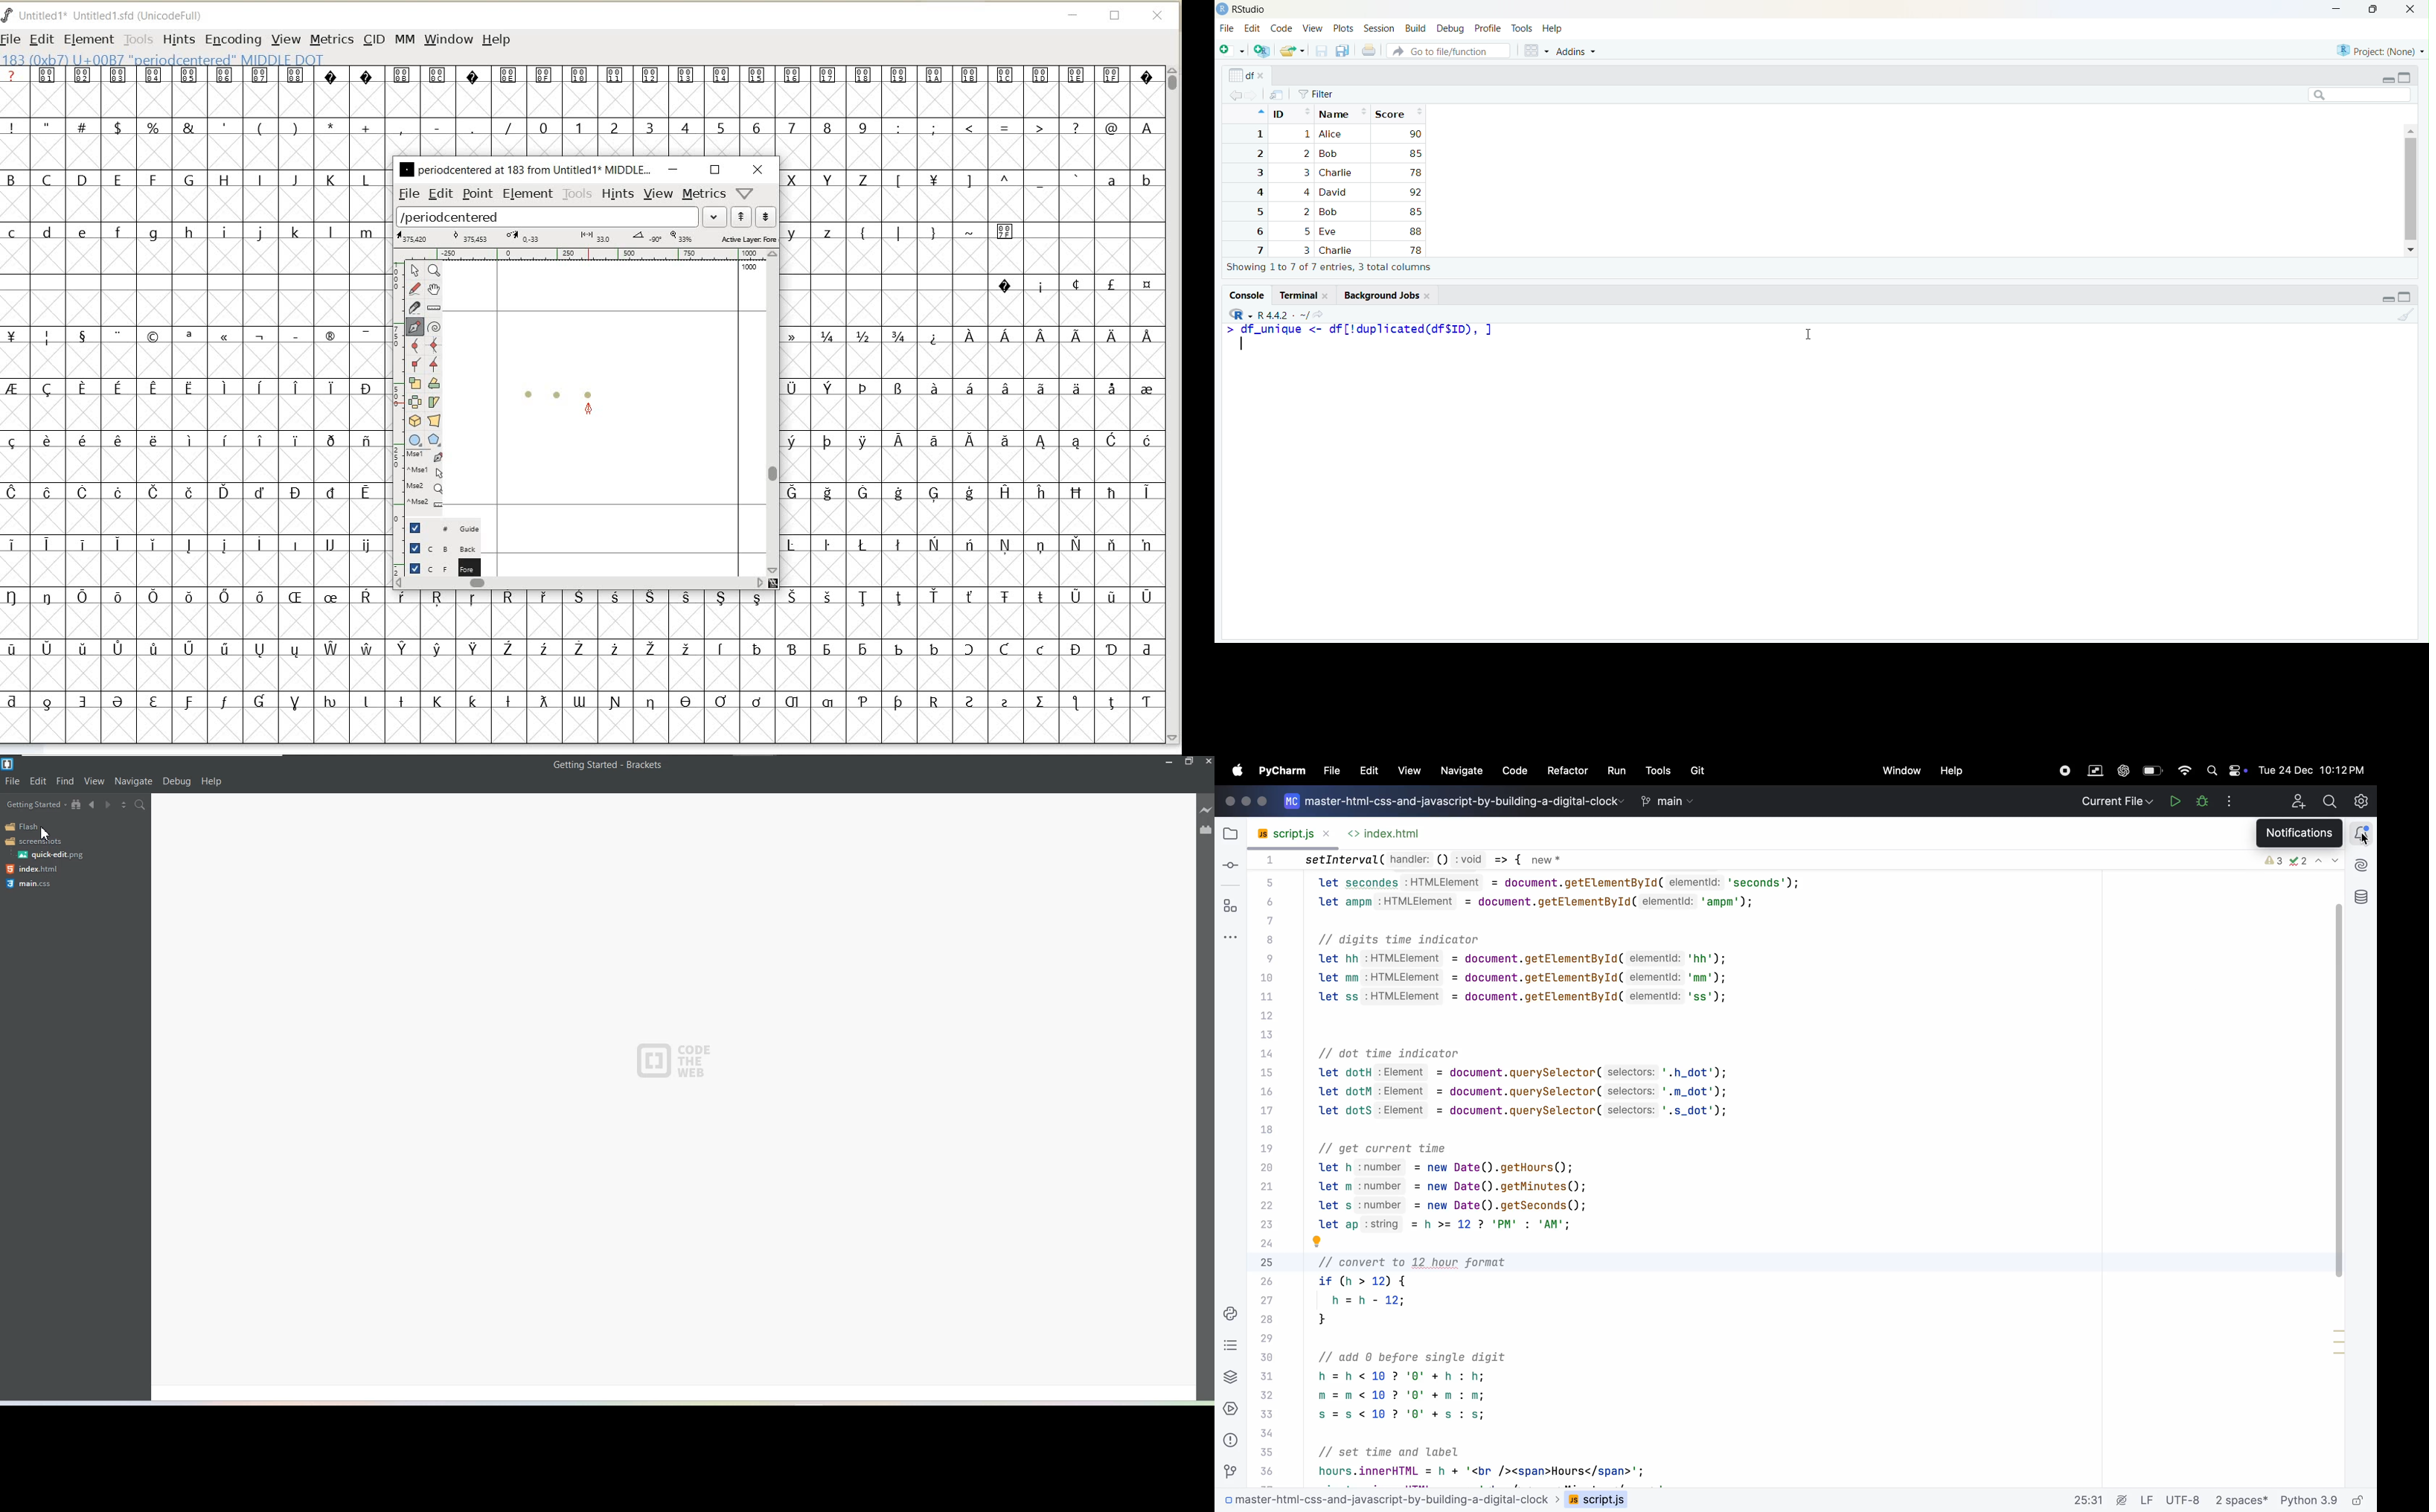  I want to click on Logo, so click(32, 884).